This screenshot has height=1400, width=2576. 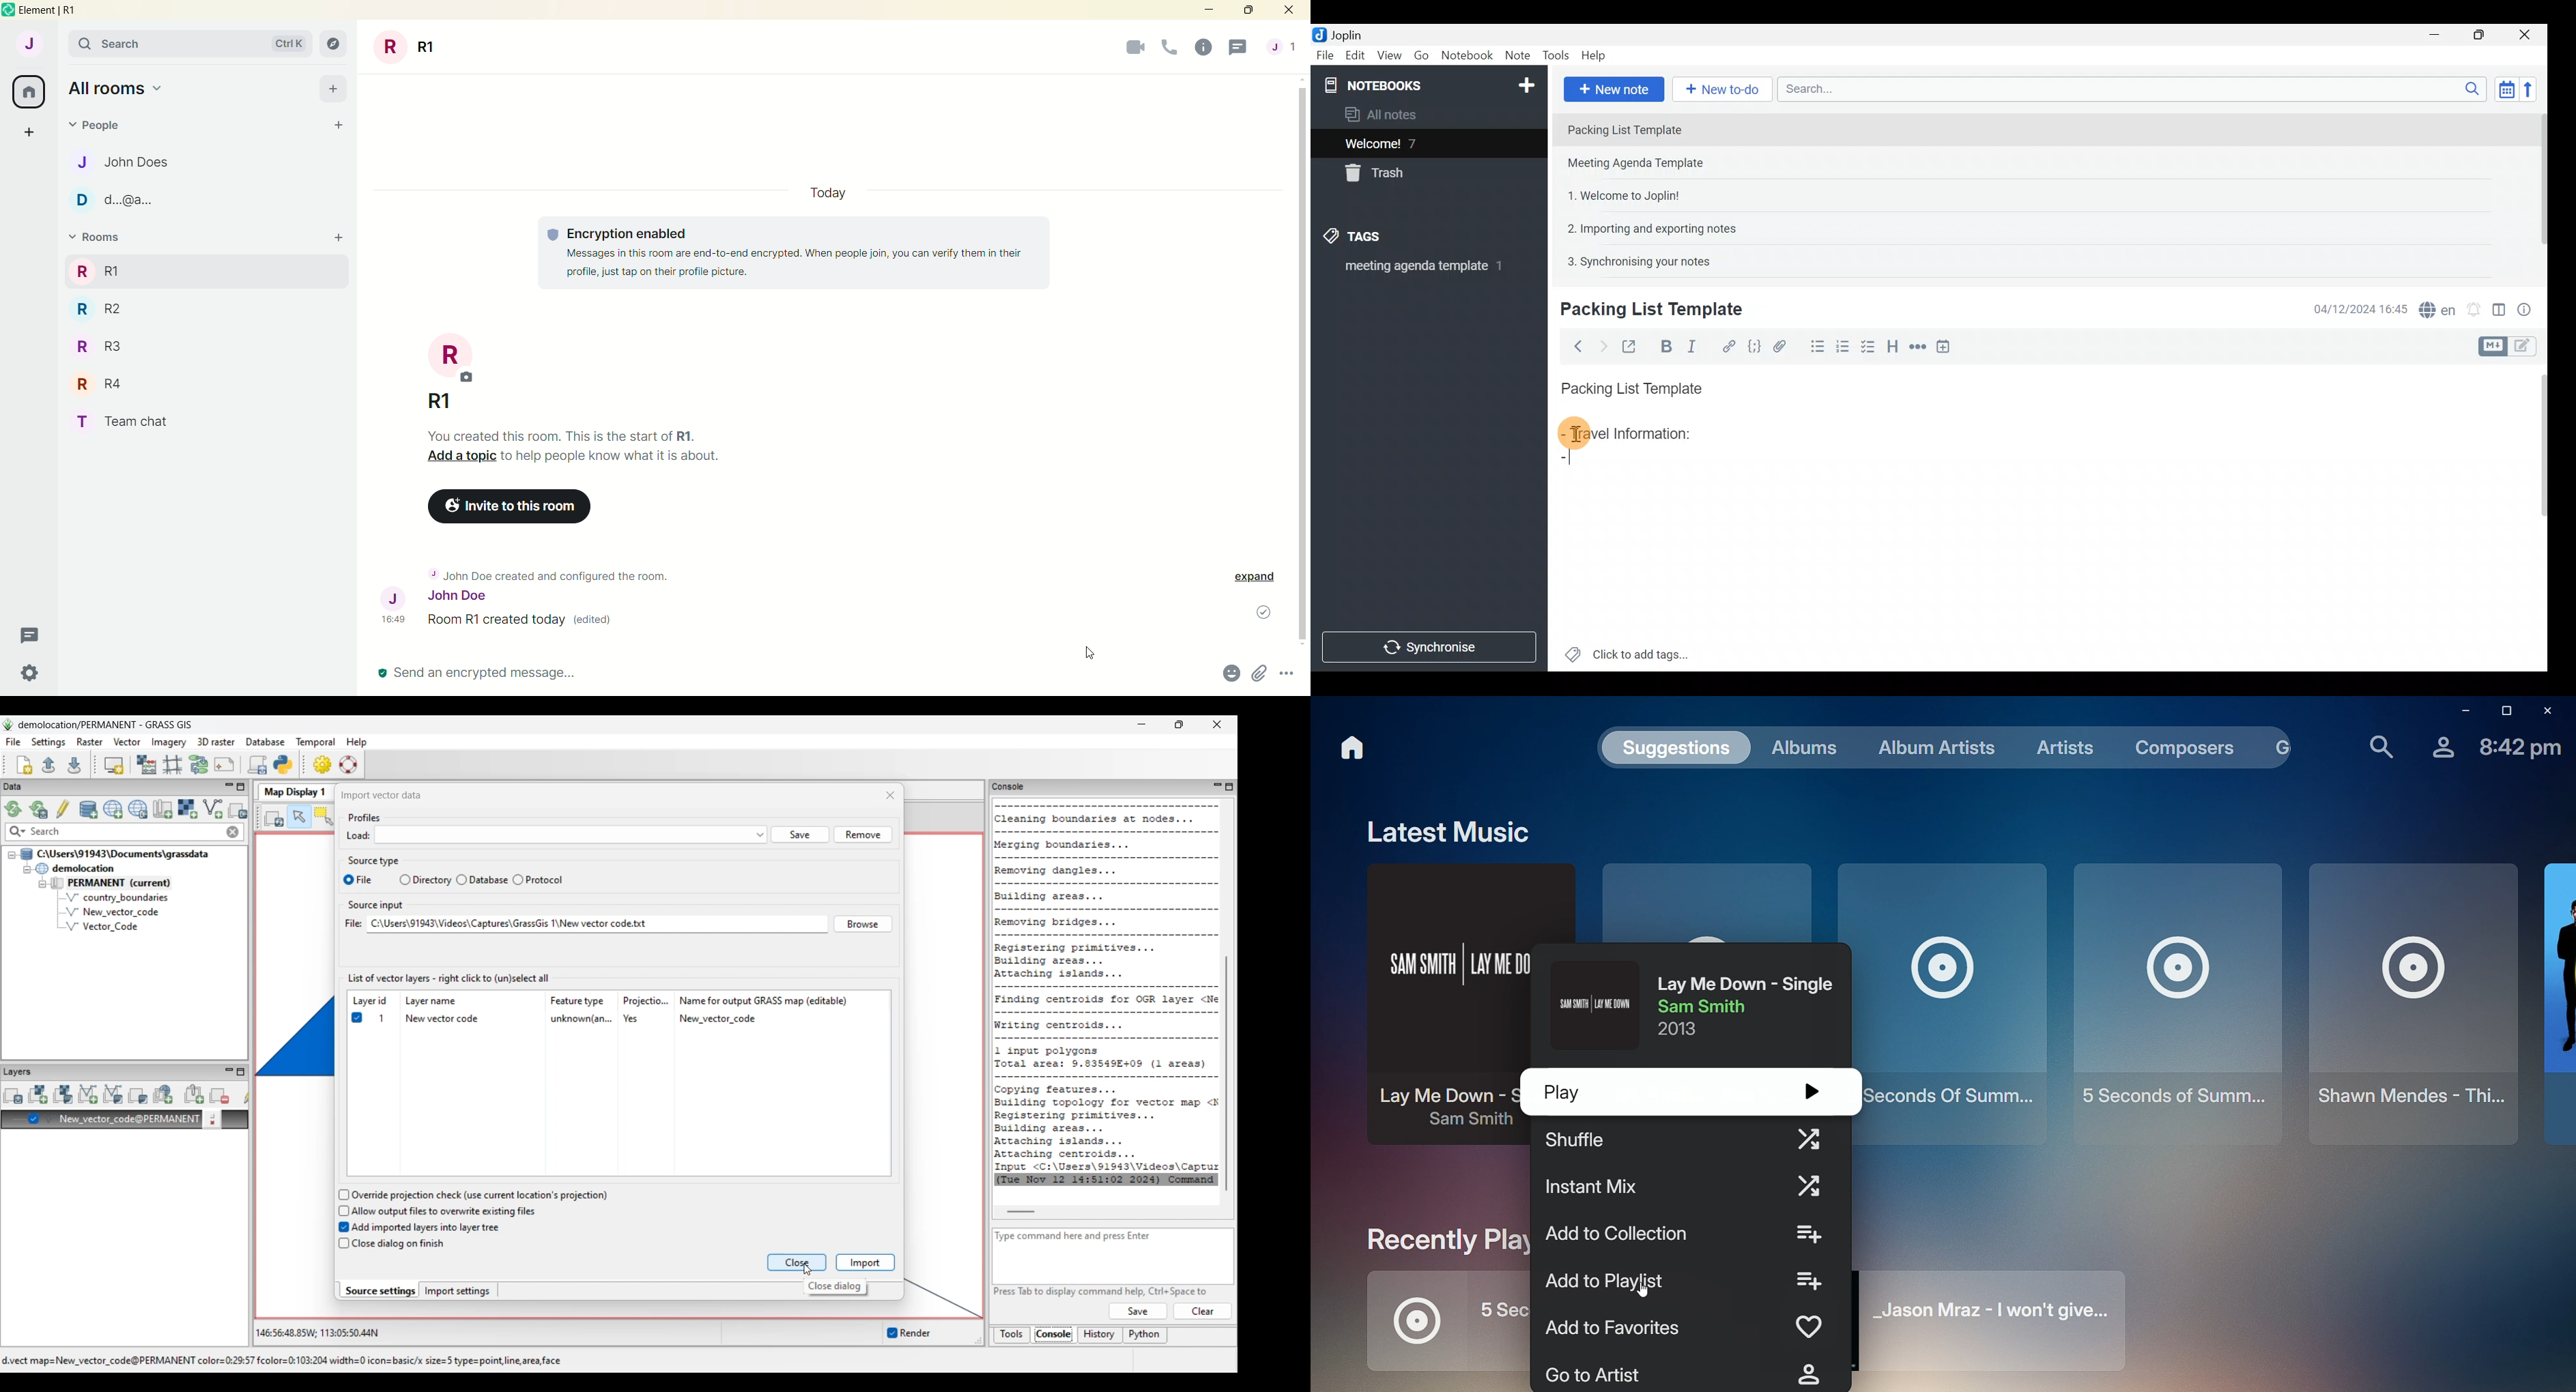 What do you see at coordinates (2129, 90) in the screenshot?
I see `Search bar` at bounding box center [2129, 90].